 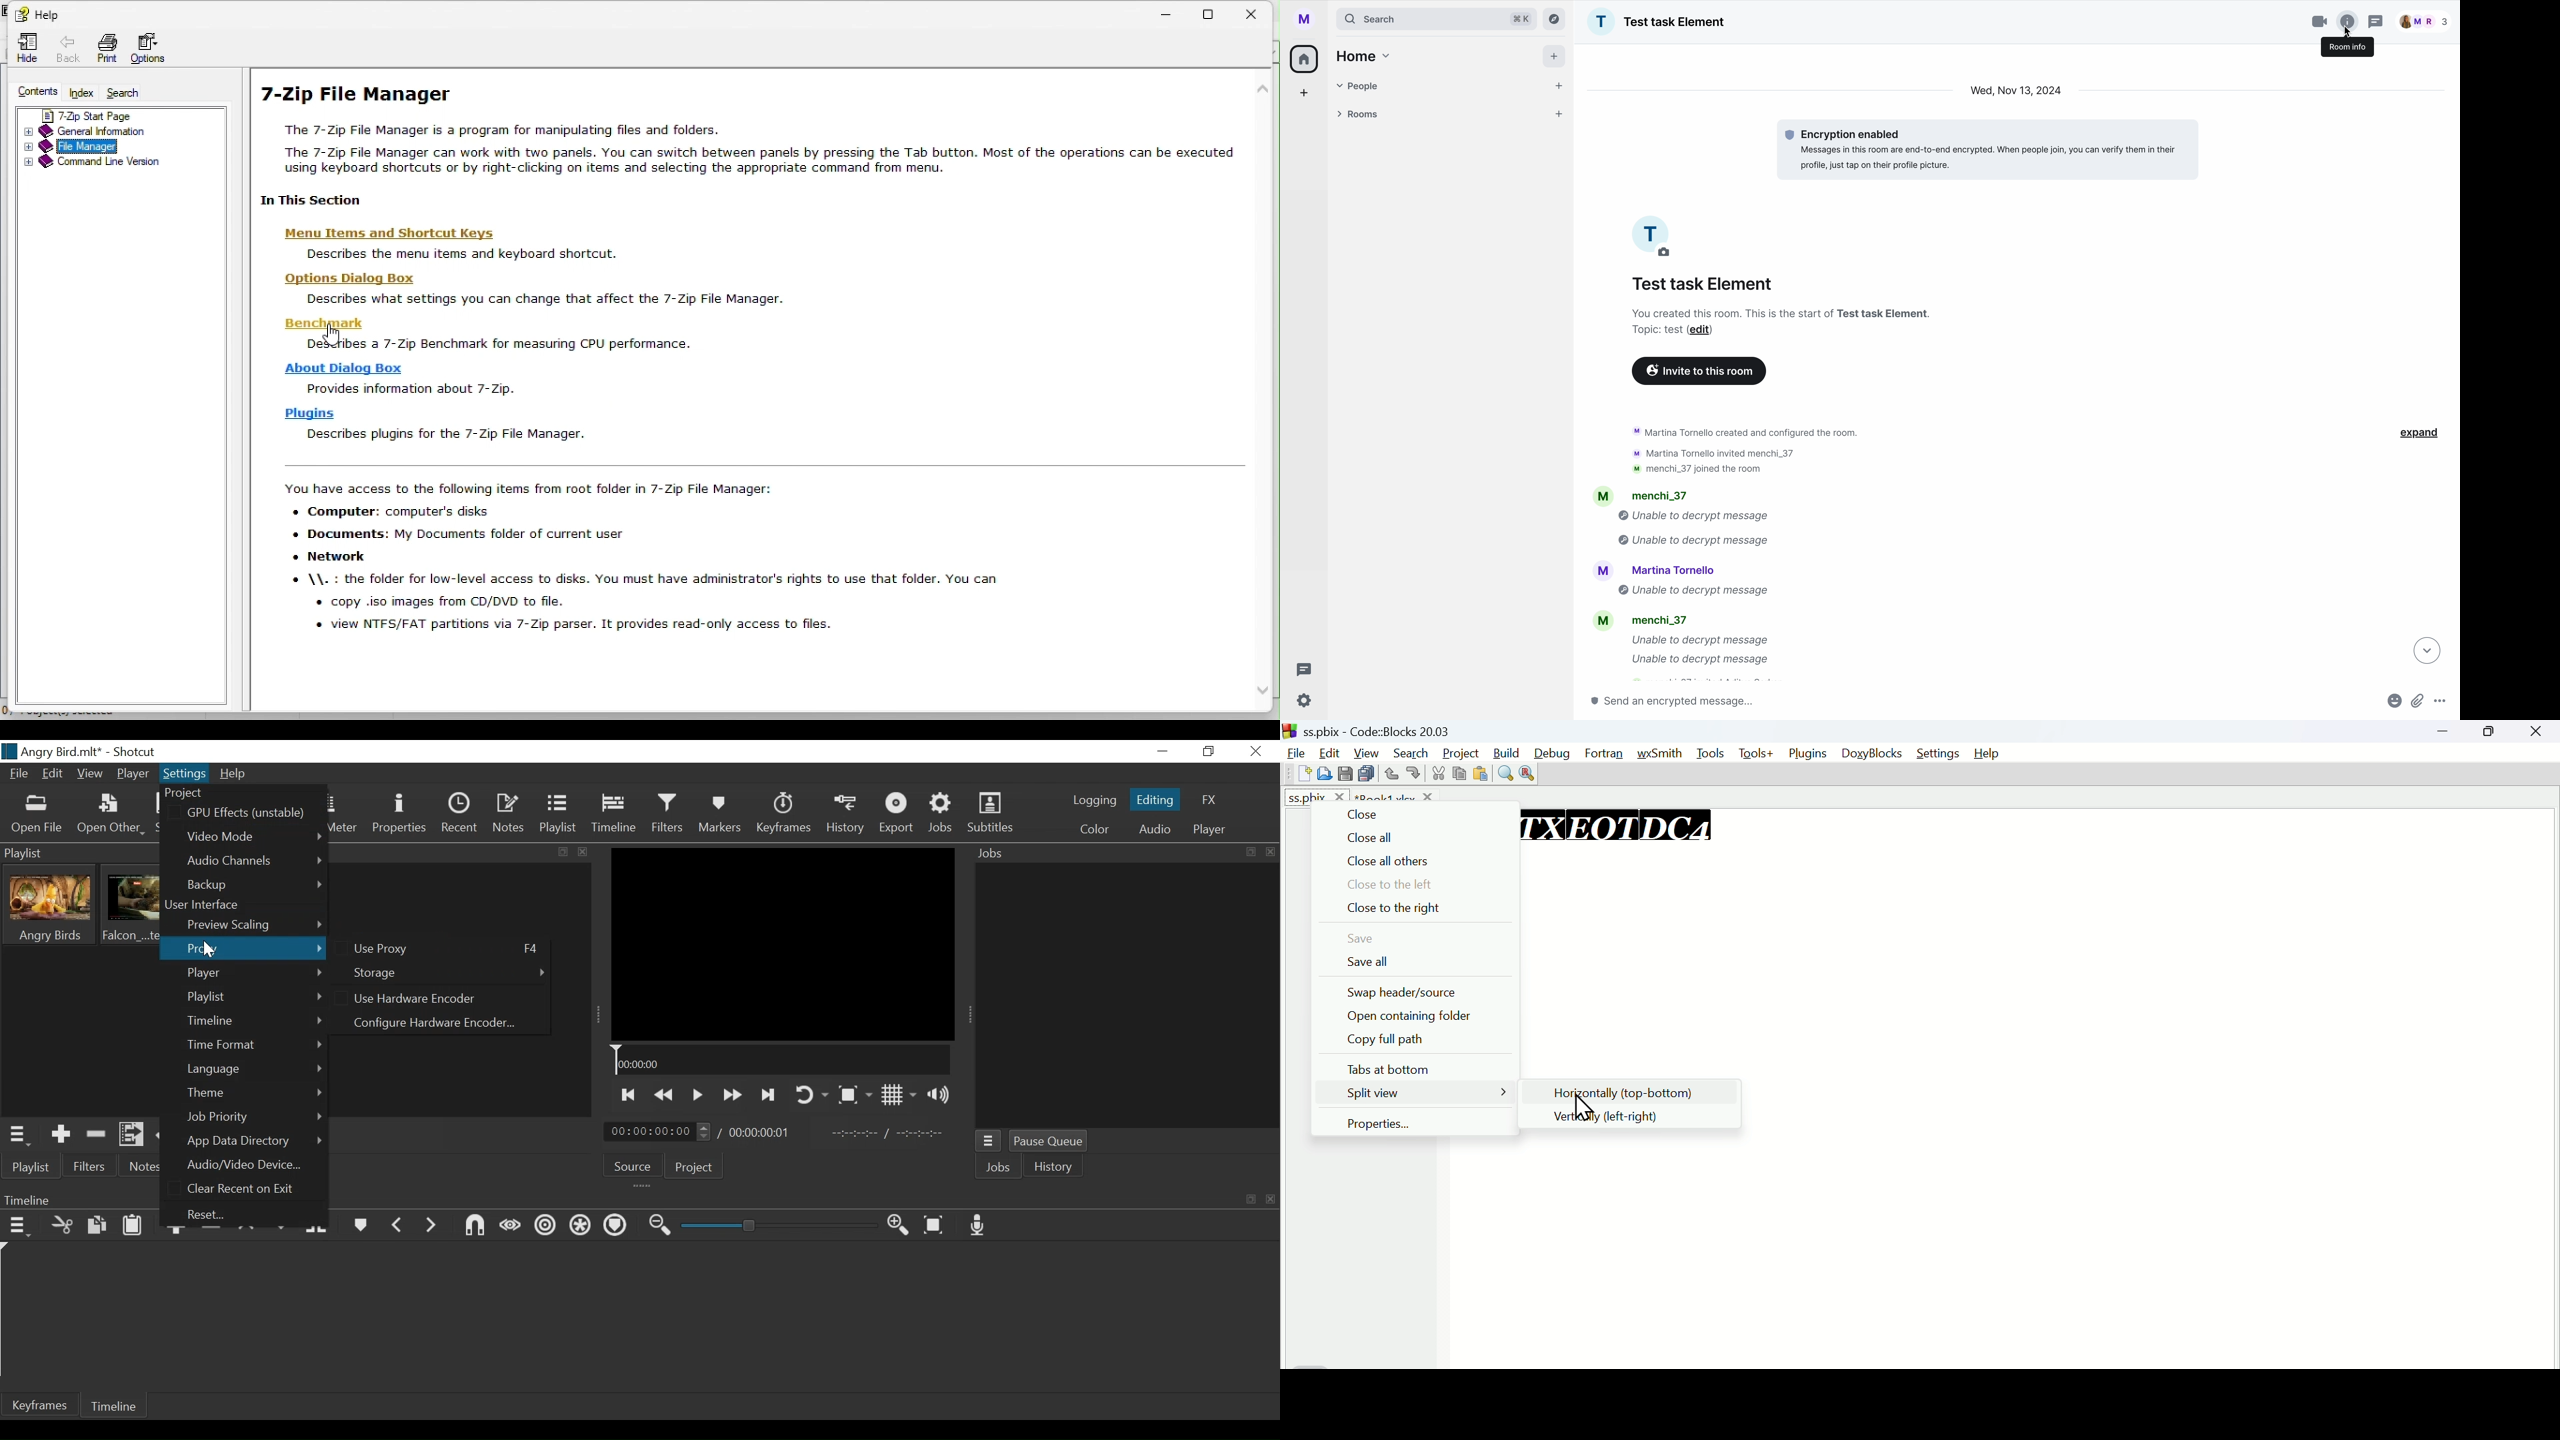 What do you see at coordinates (1635, 1092) in the screenshot?
I see `Horizontally top-bottom` at bounding box center [1635, 1092].